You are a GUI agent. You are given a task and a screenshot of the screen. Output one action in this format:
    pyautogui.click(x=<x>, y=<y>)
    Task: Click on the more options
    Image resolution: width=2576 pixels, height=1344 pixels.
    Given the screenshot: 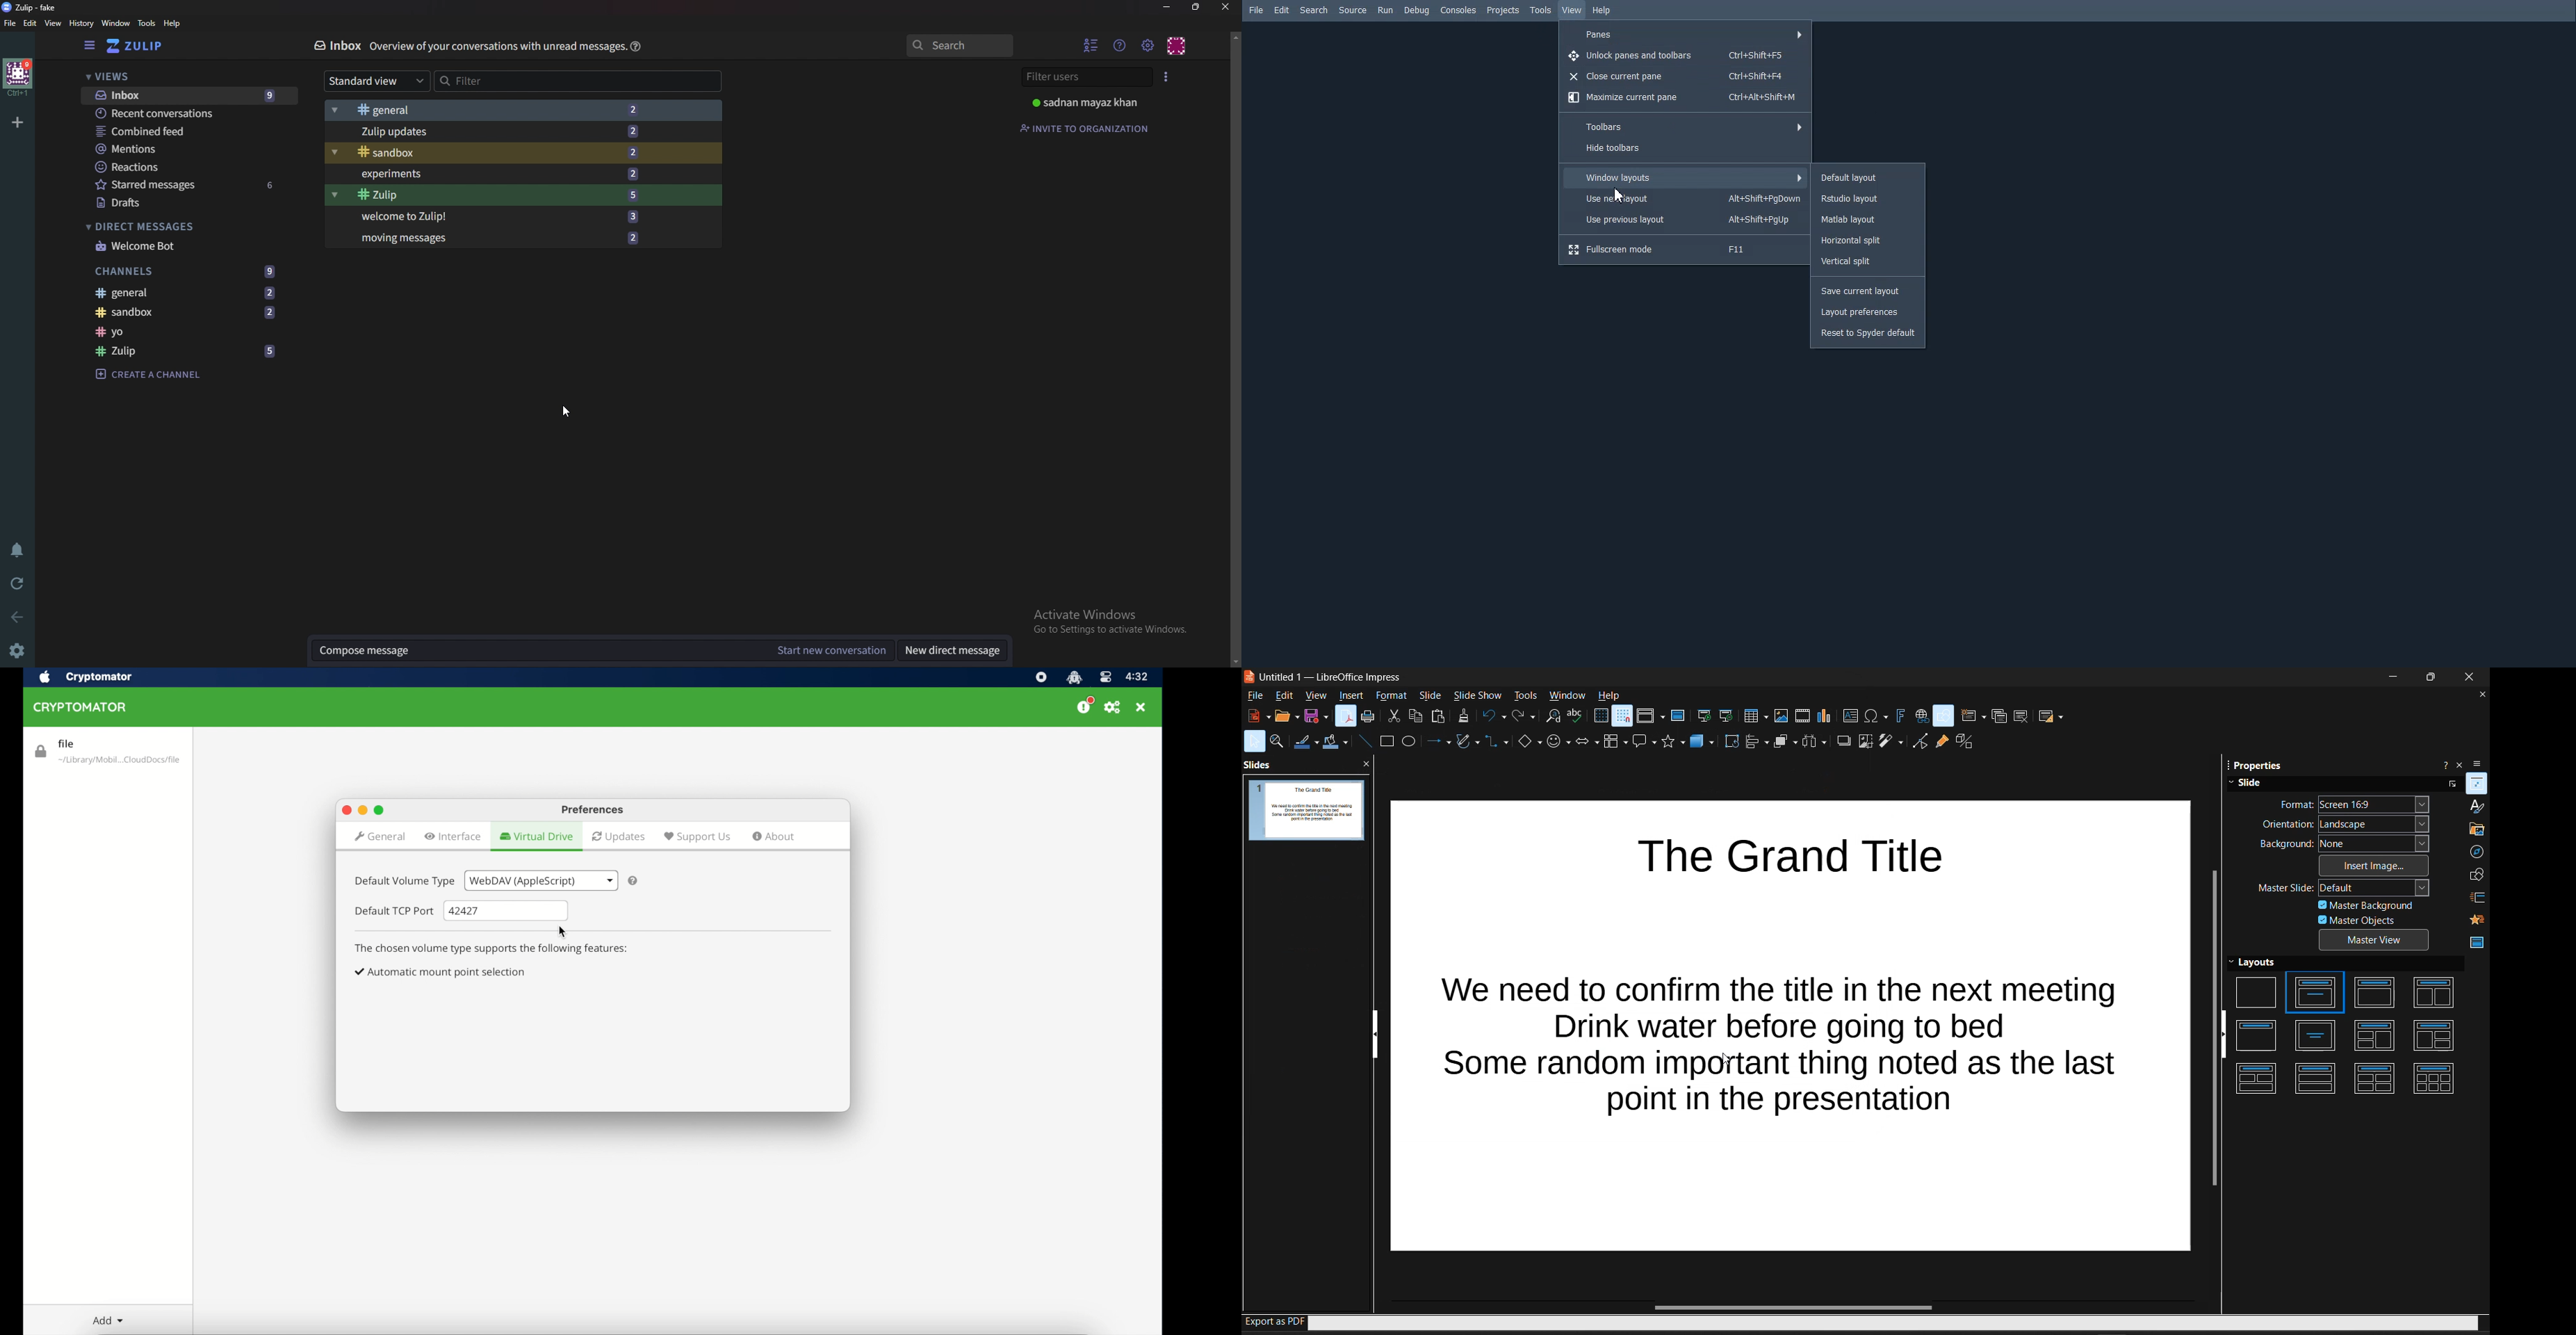 What is the action you would take?
    pyautogui.click(x=2450, y=785)
    